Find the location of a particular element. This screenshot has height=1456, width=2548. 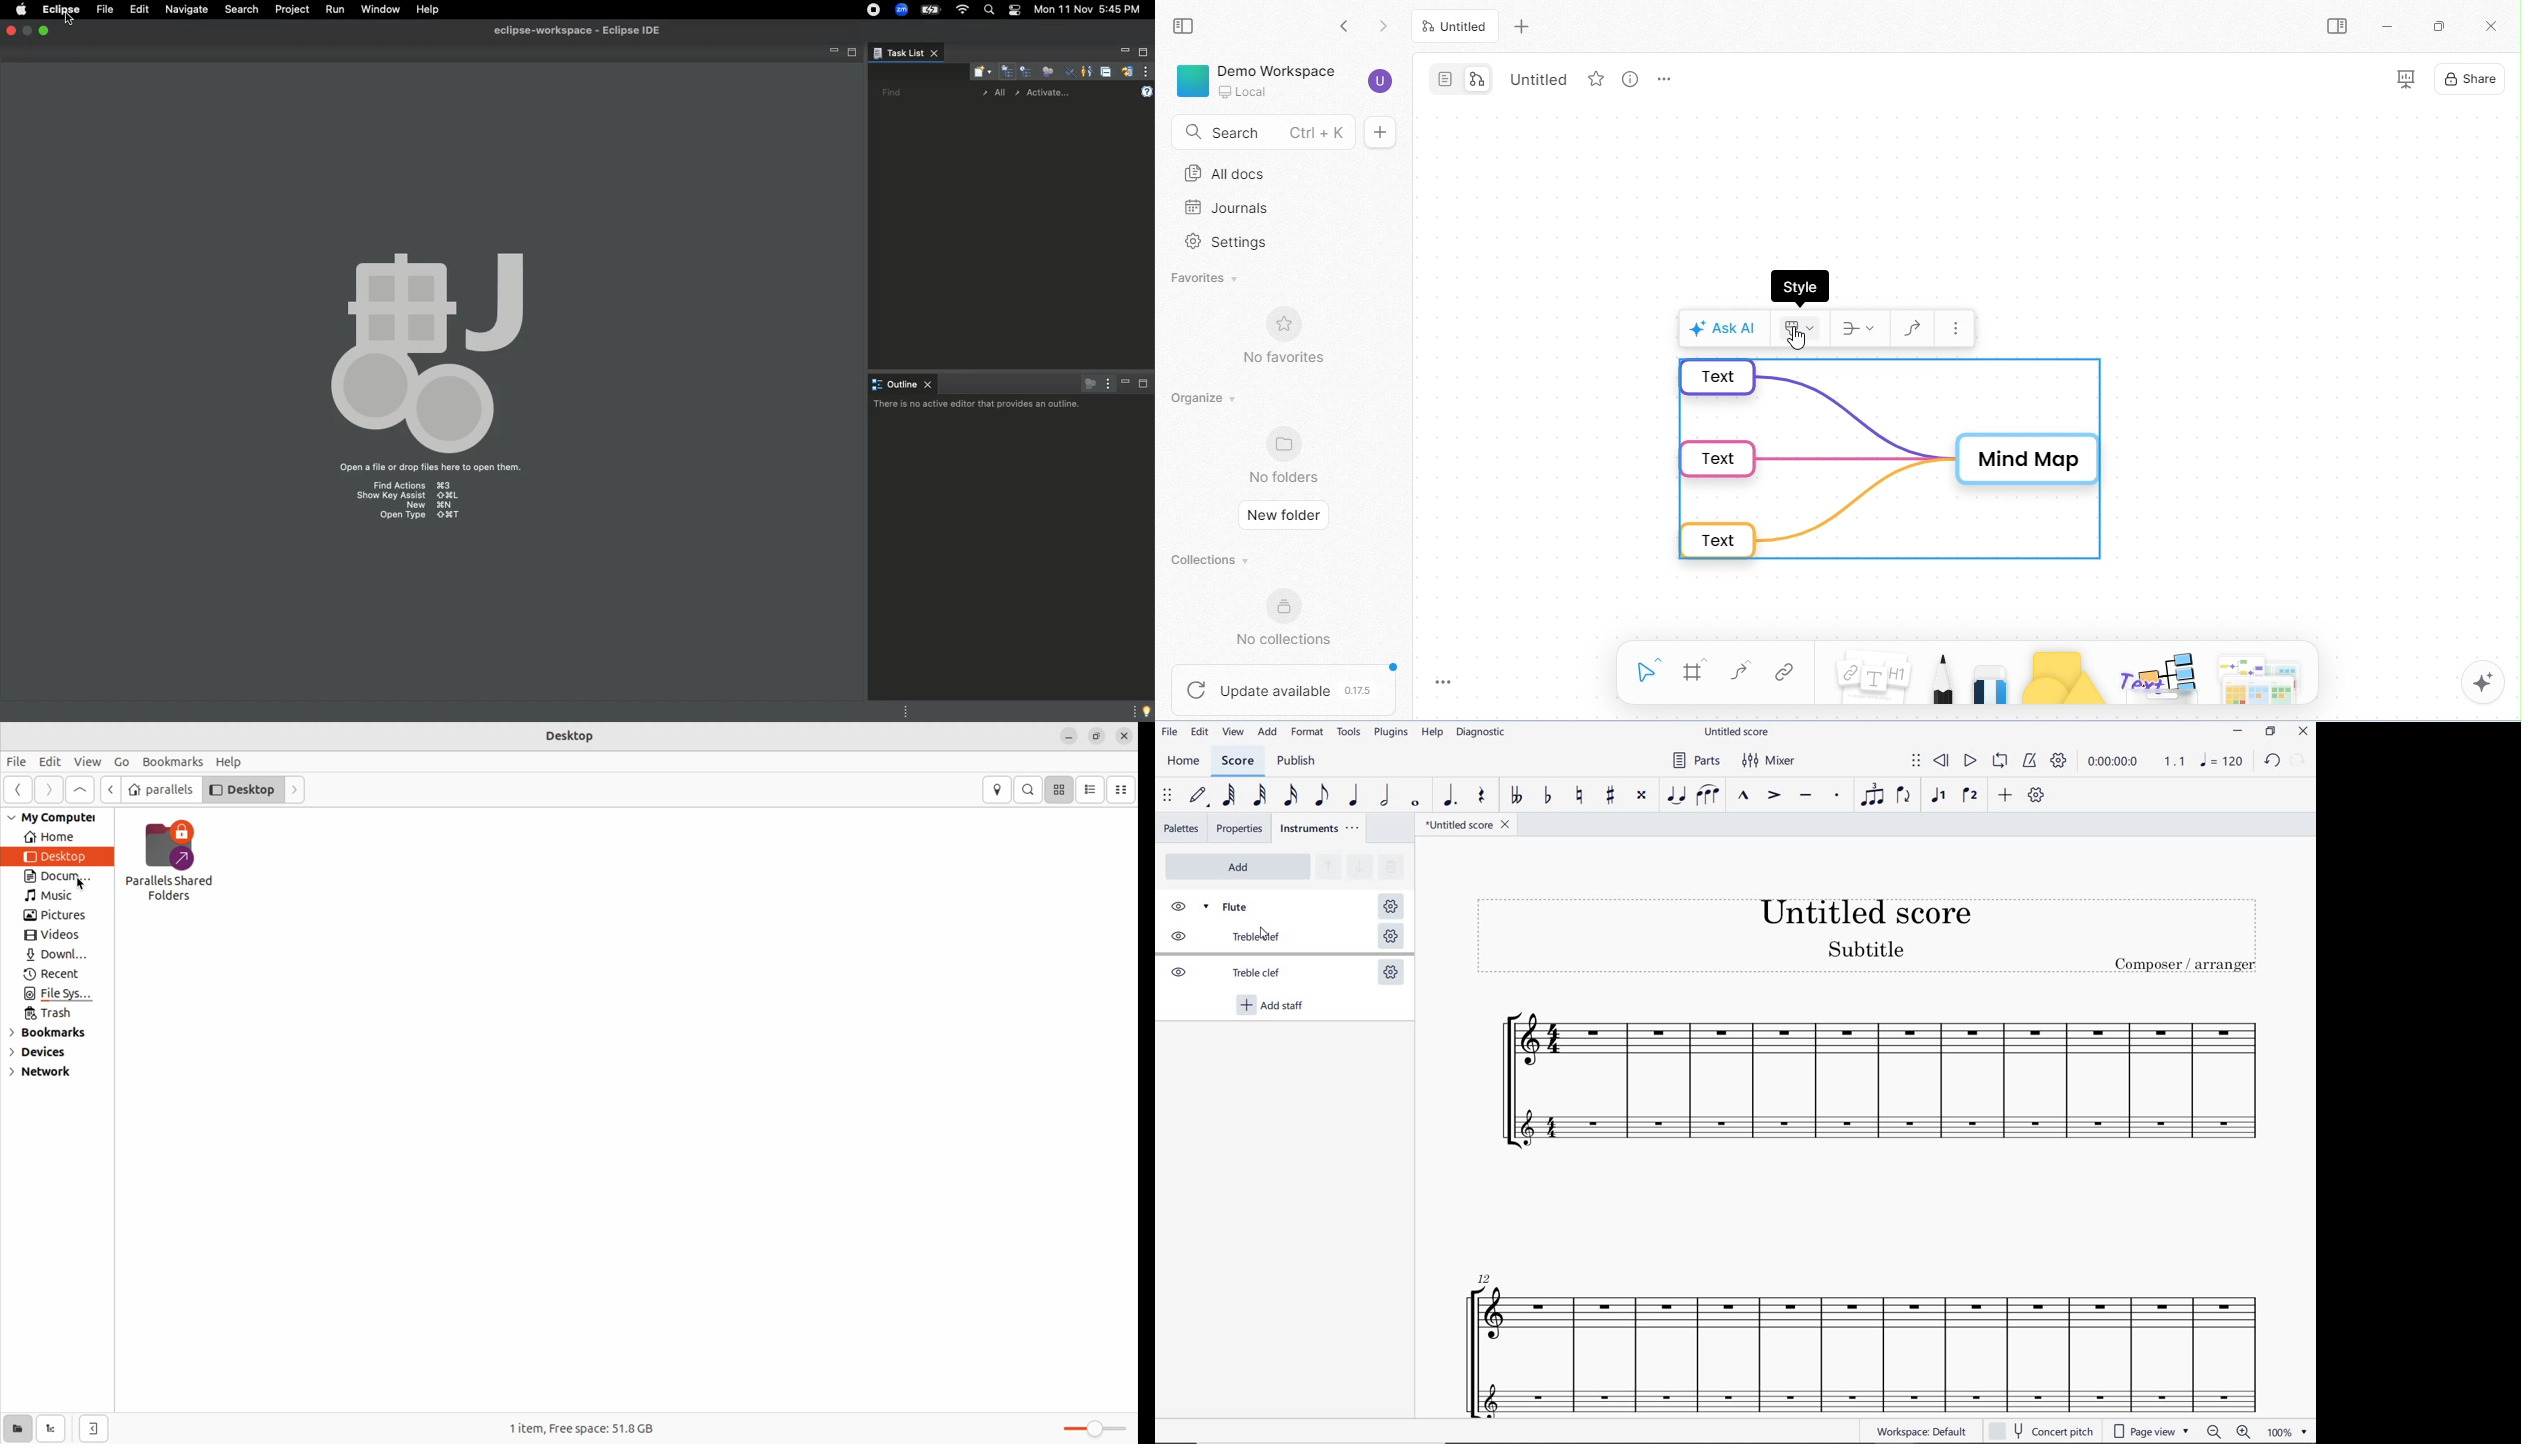

rest is located at coordinates (1480, 798).